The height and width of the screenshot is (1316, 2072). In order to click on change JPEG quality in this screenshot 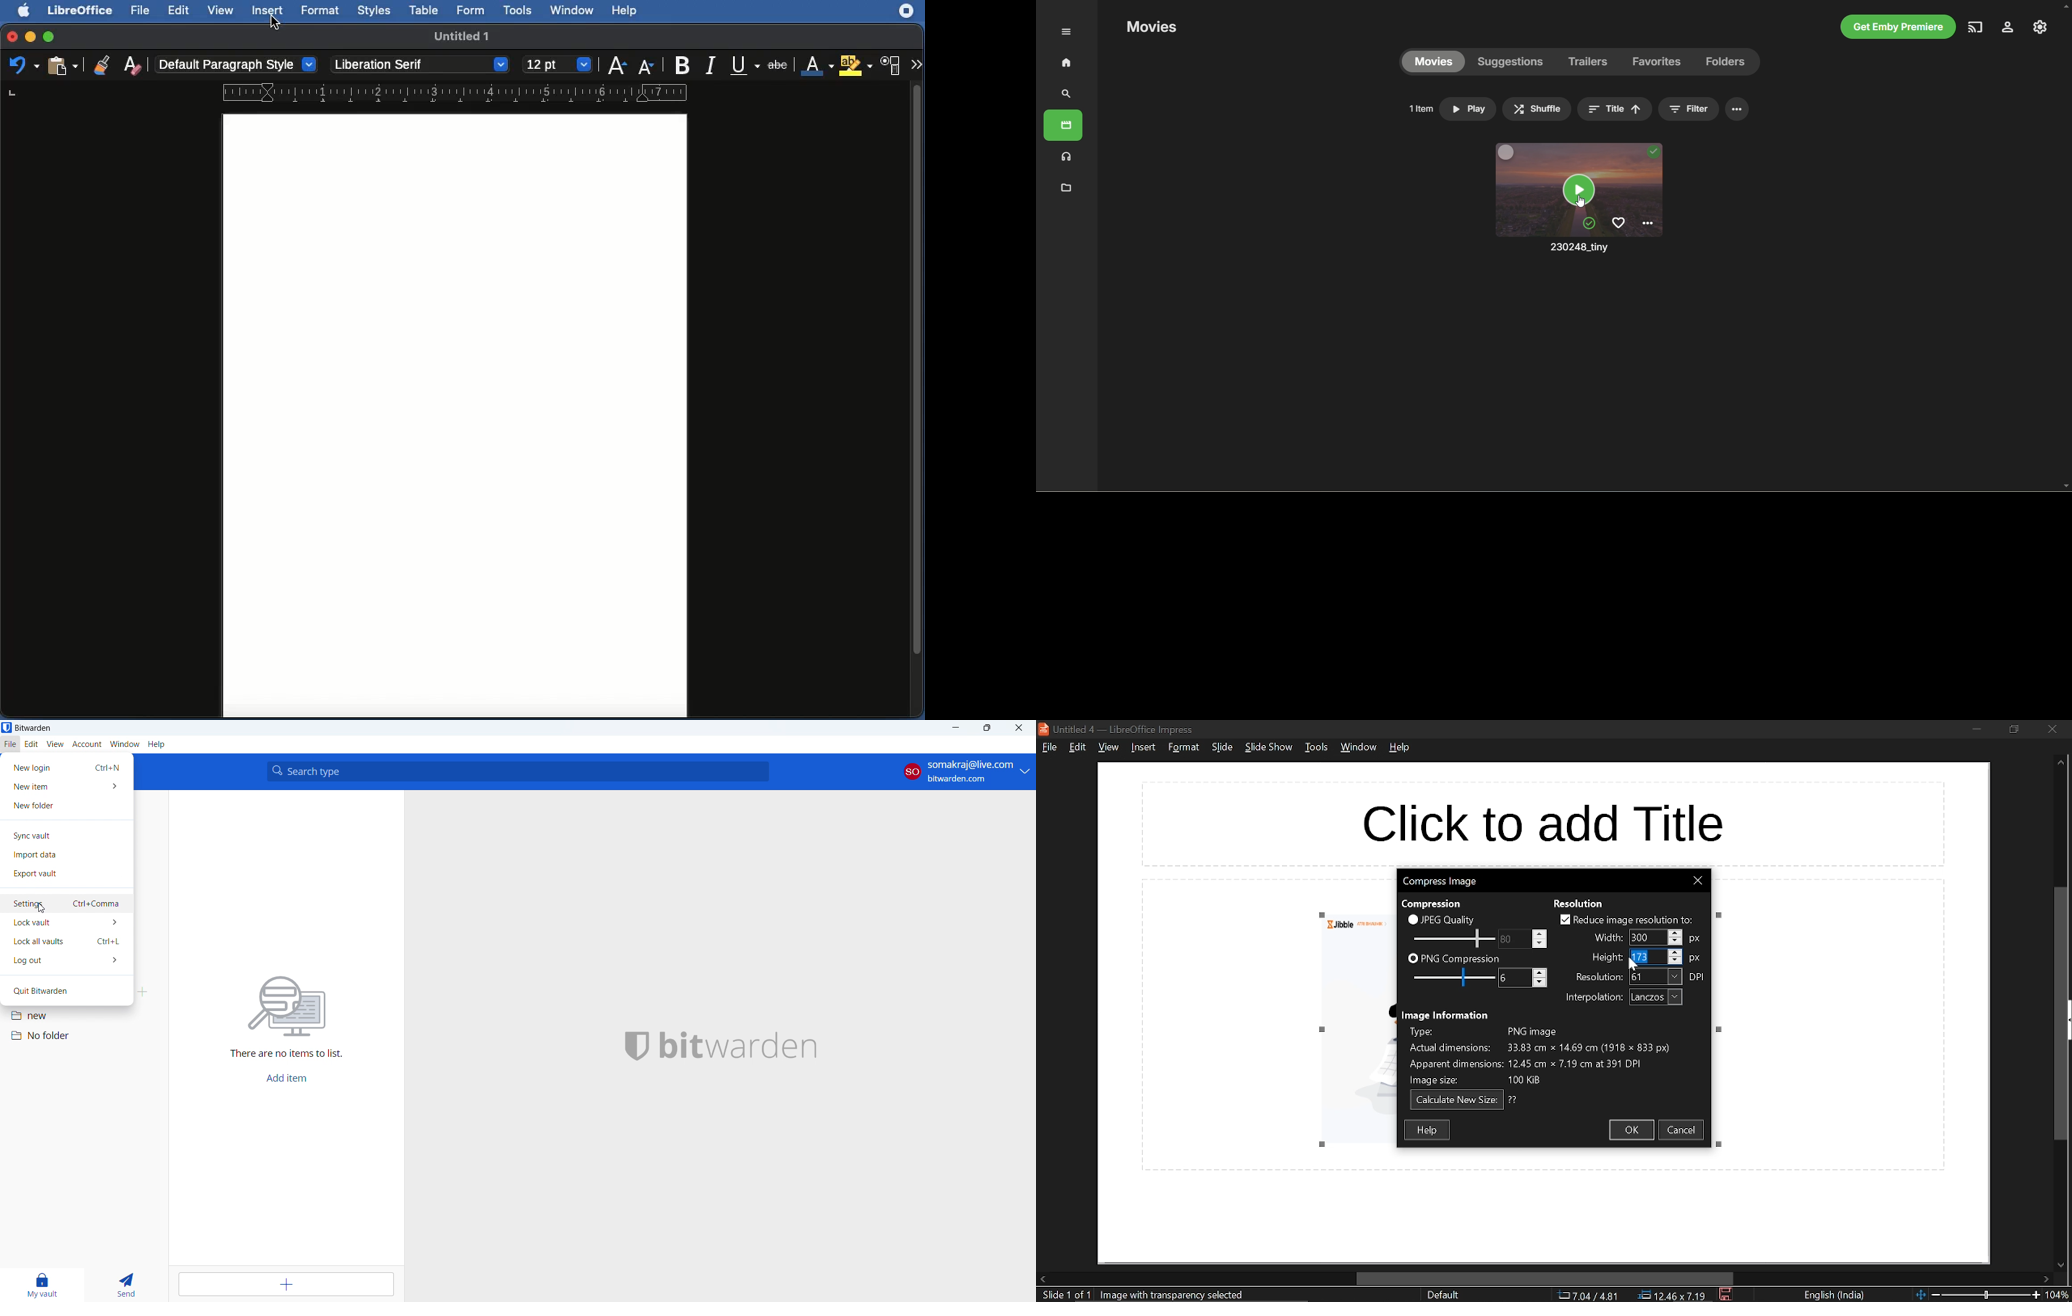, I will do `click(1507, 939)`.